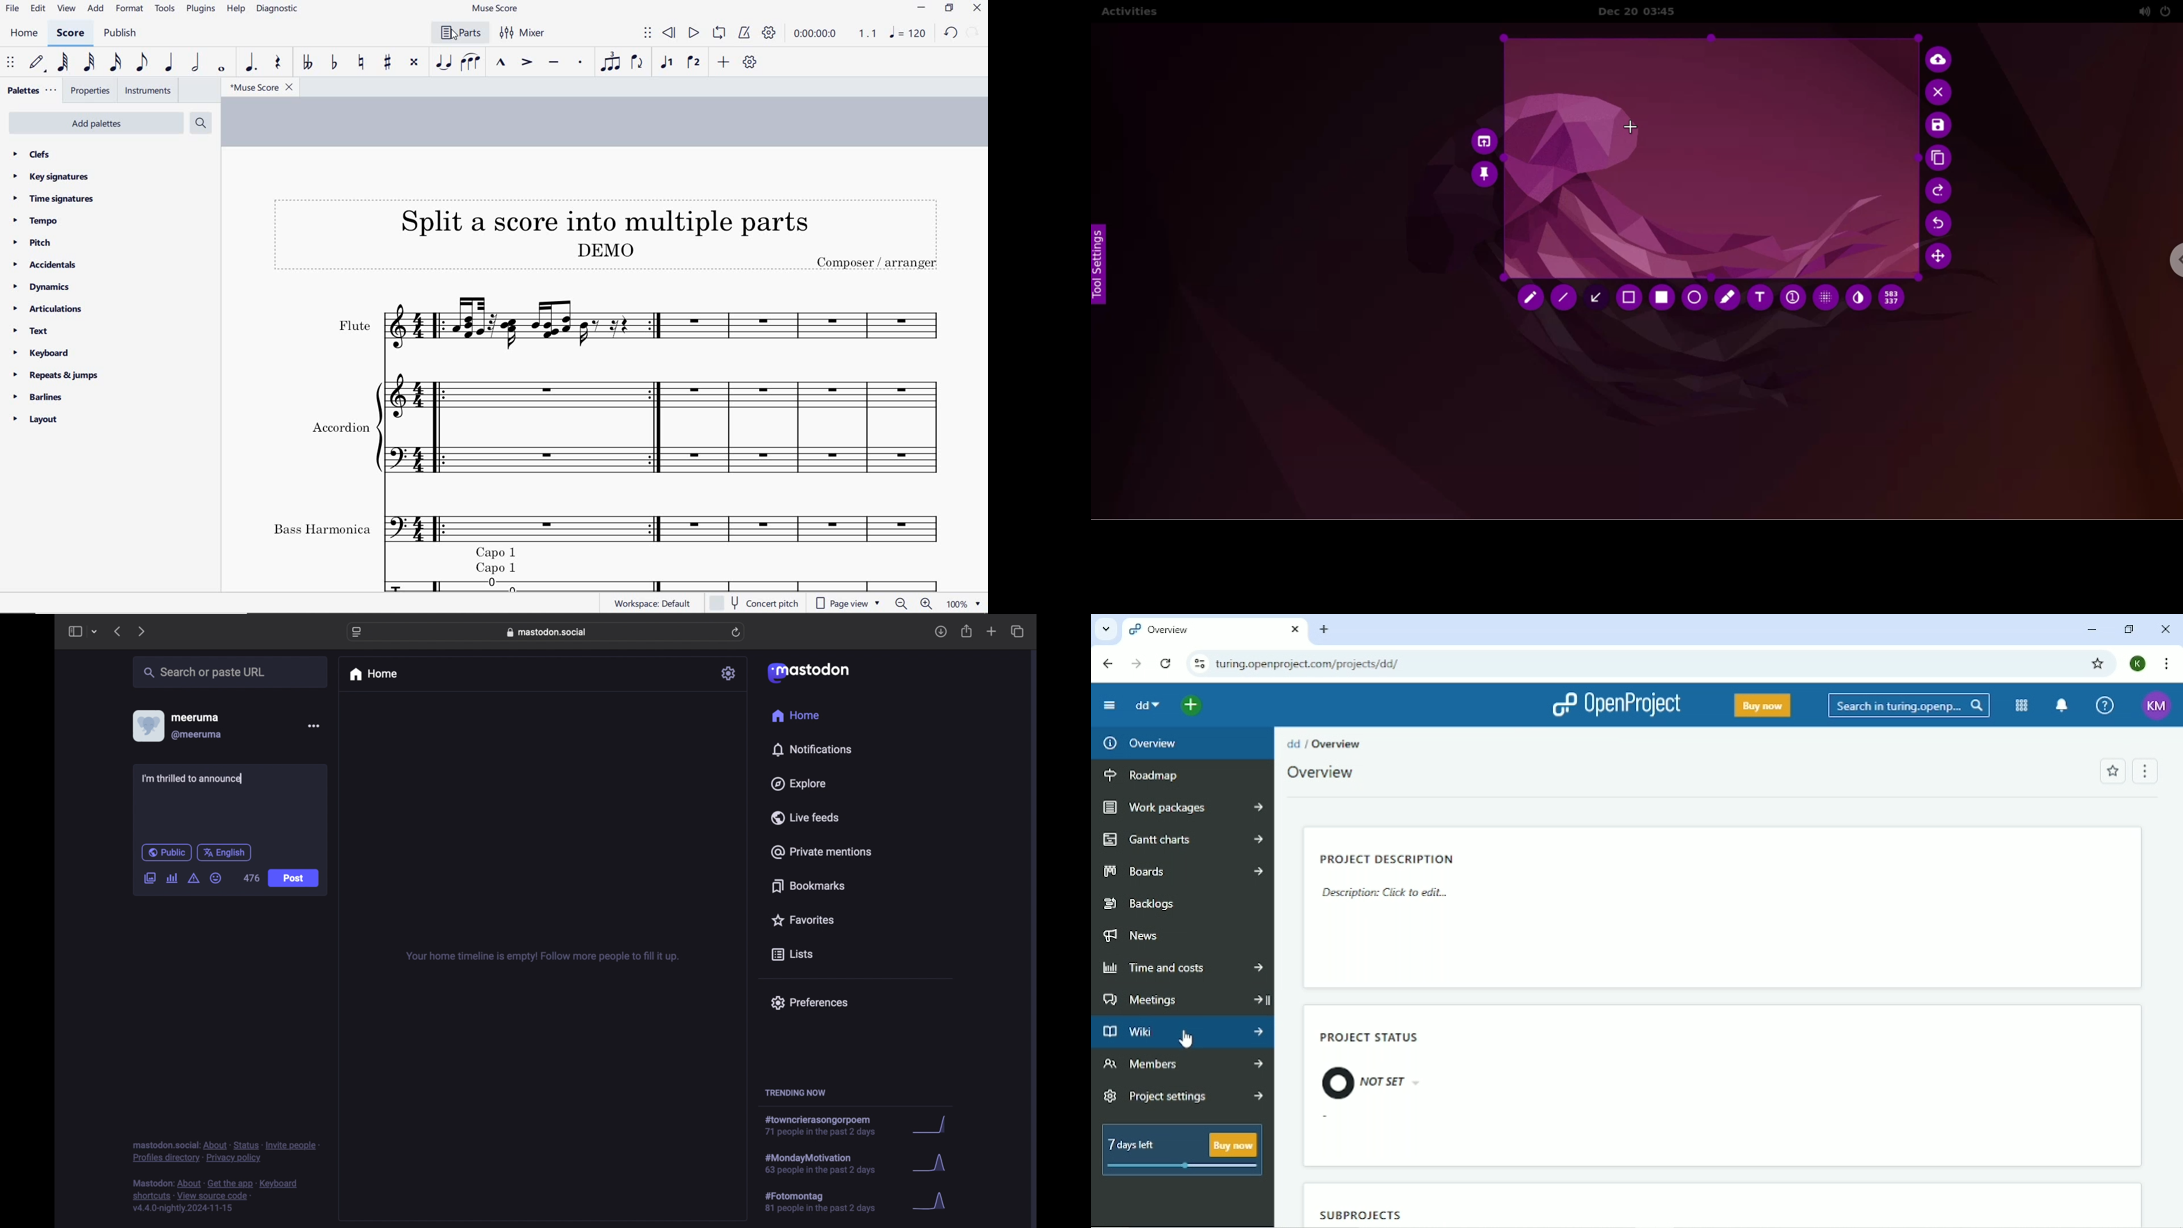 The height and width of the screenshot is (1232, 2184). I want to click on Meetings, so click(1183, 1000).